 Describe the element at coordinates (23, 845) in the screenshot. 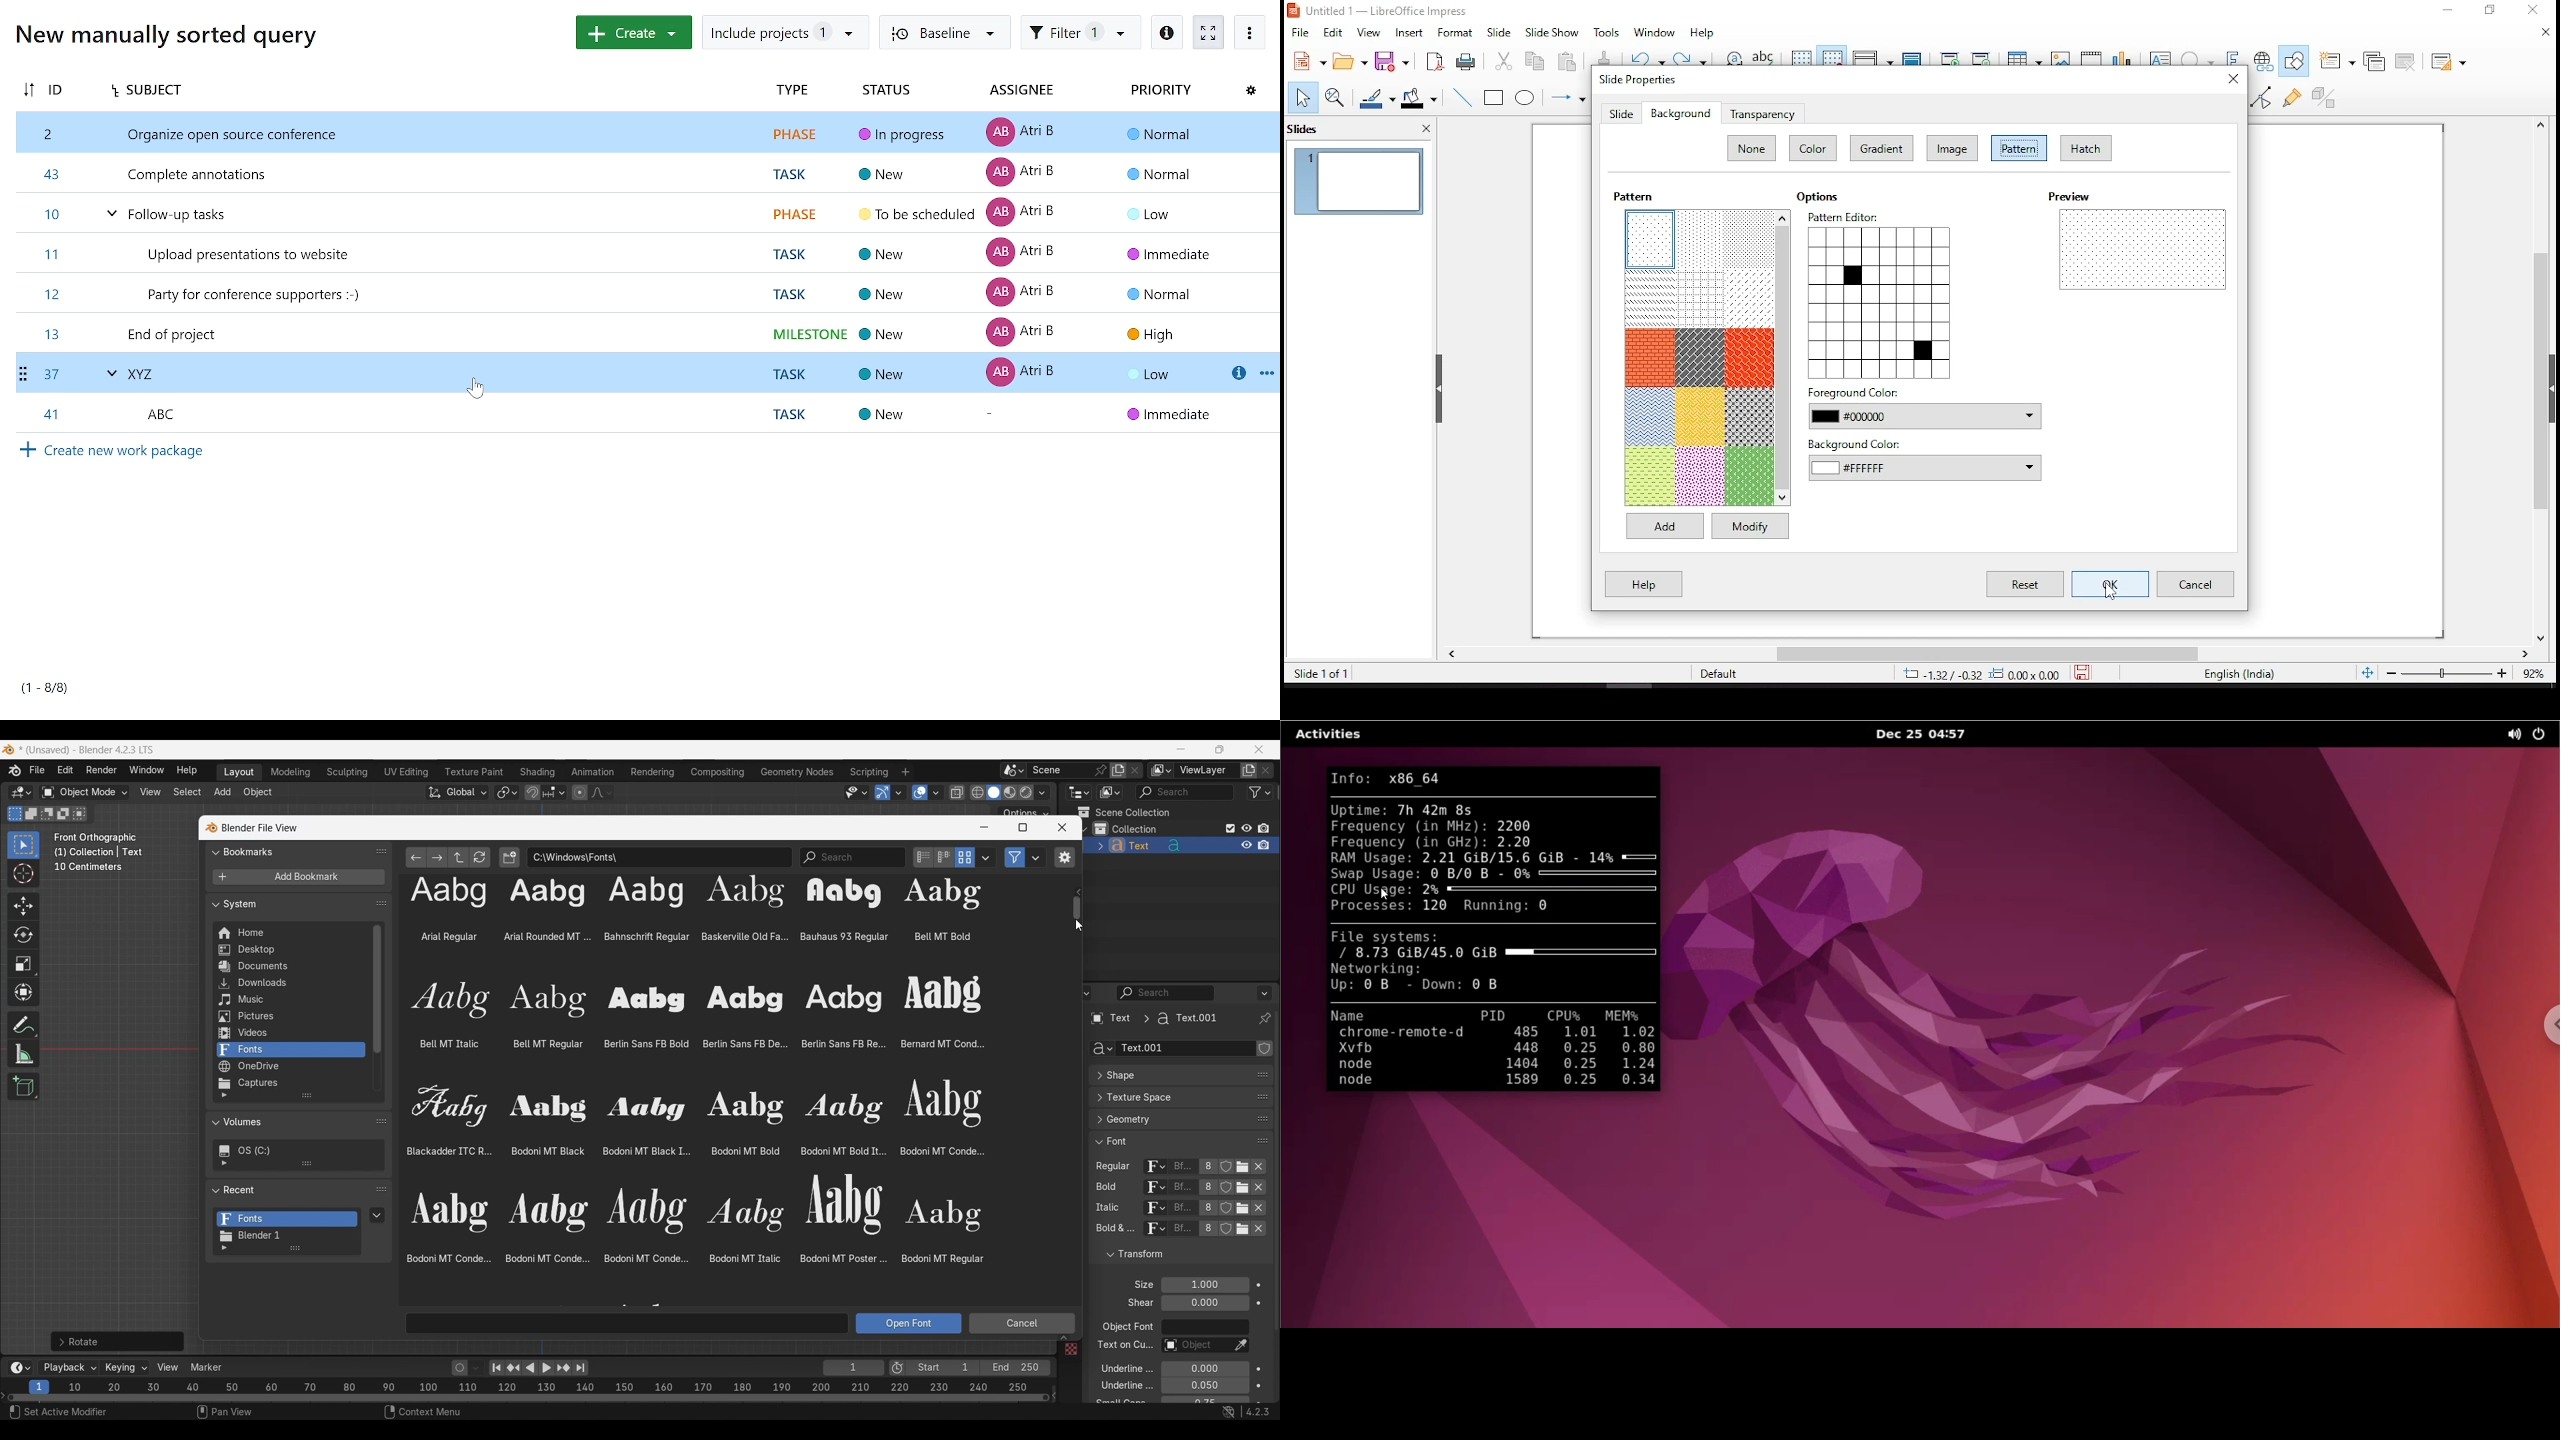

I see `Select box` at that location.